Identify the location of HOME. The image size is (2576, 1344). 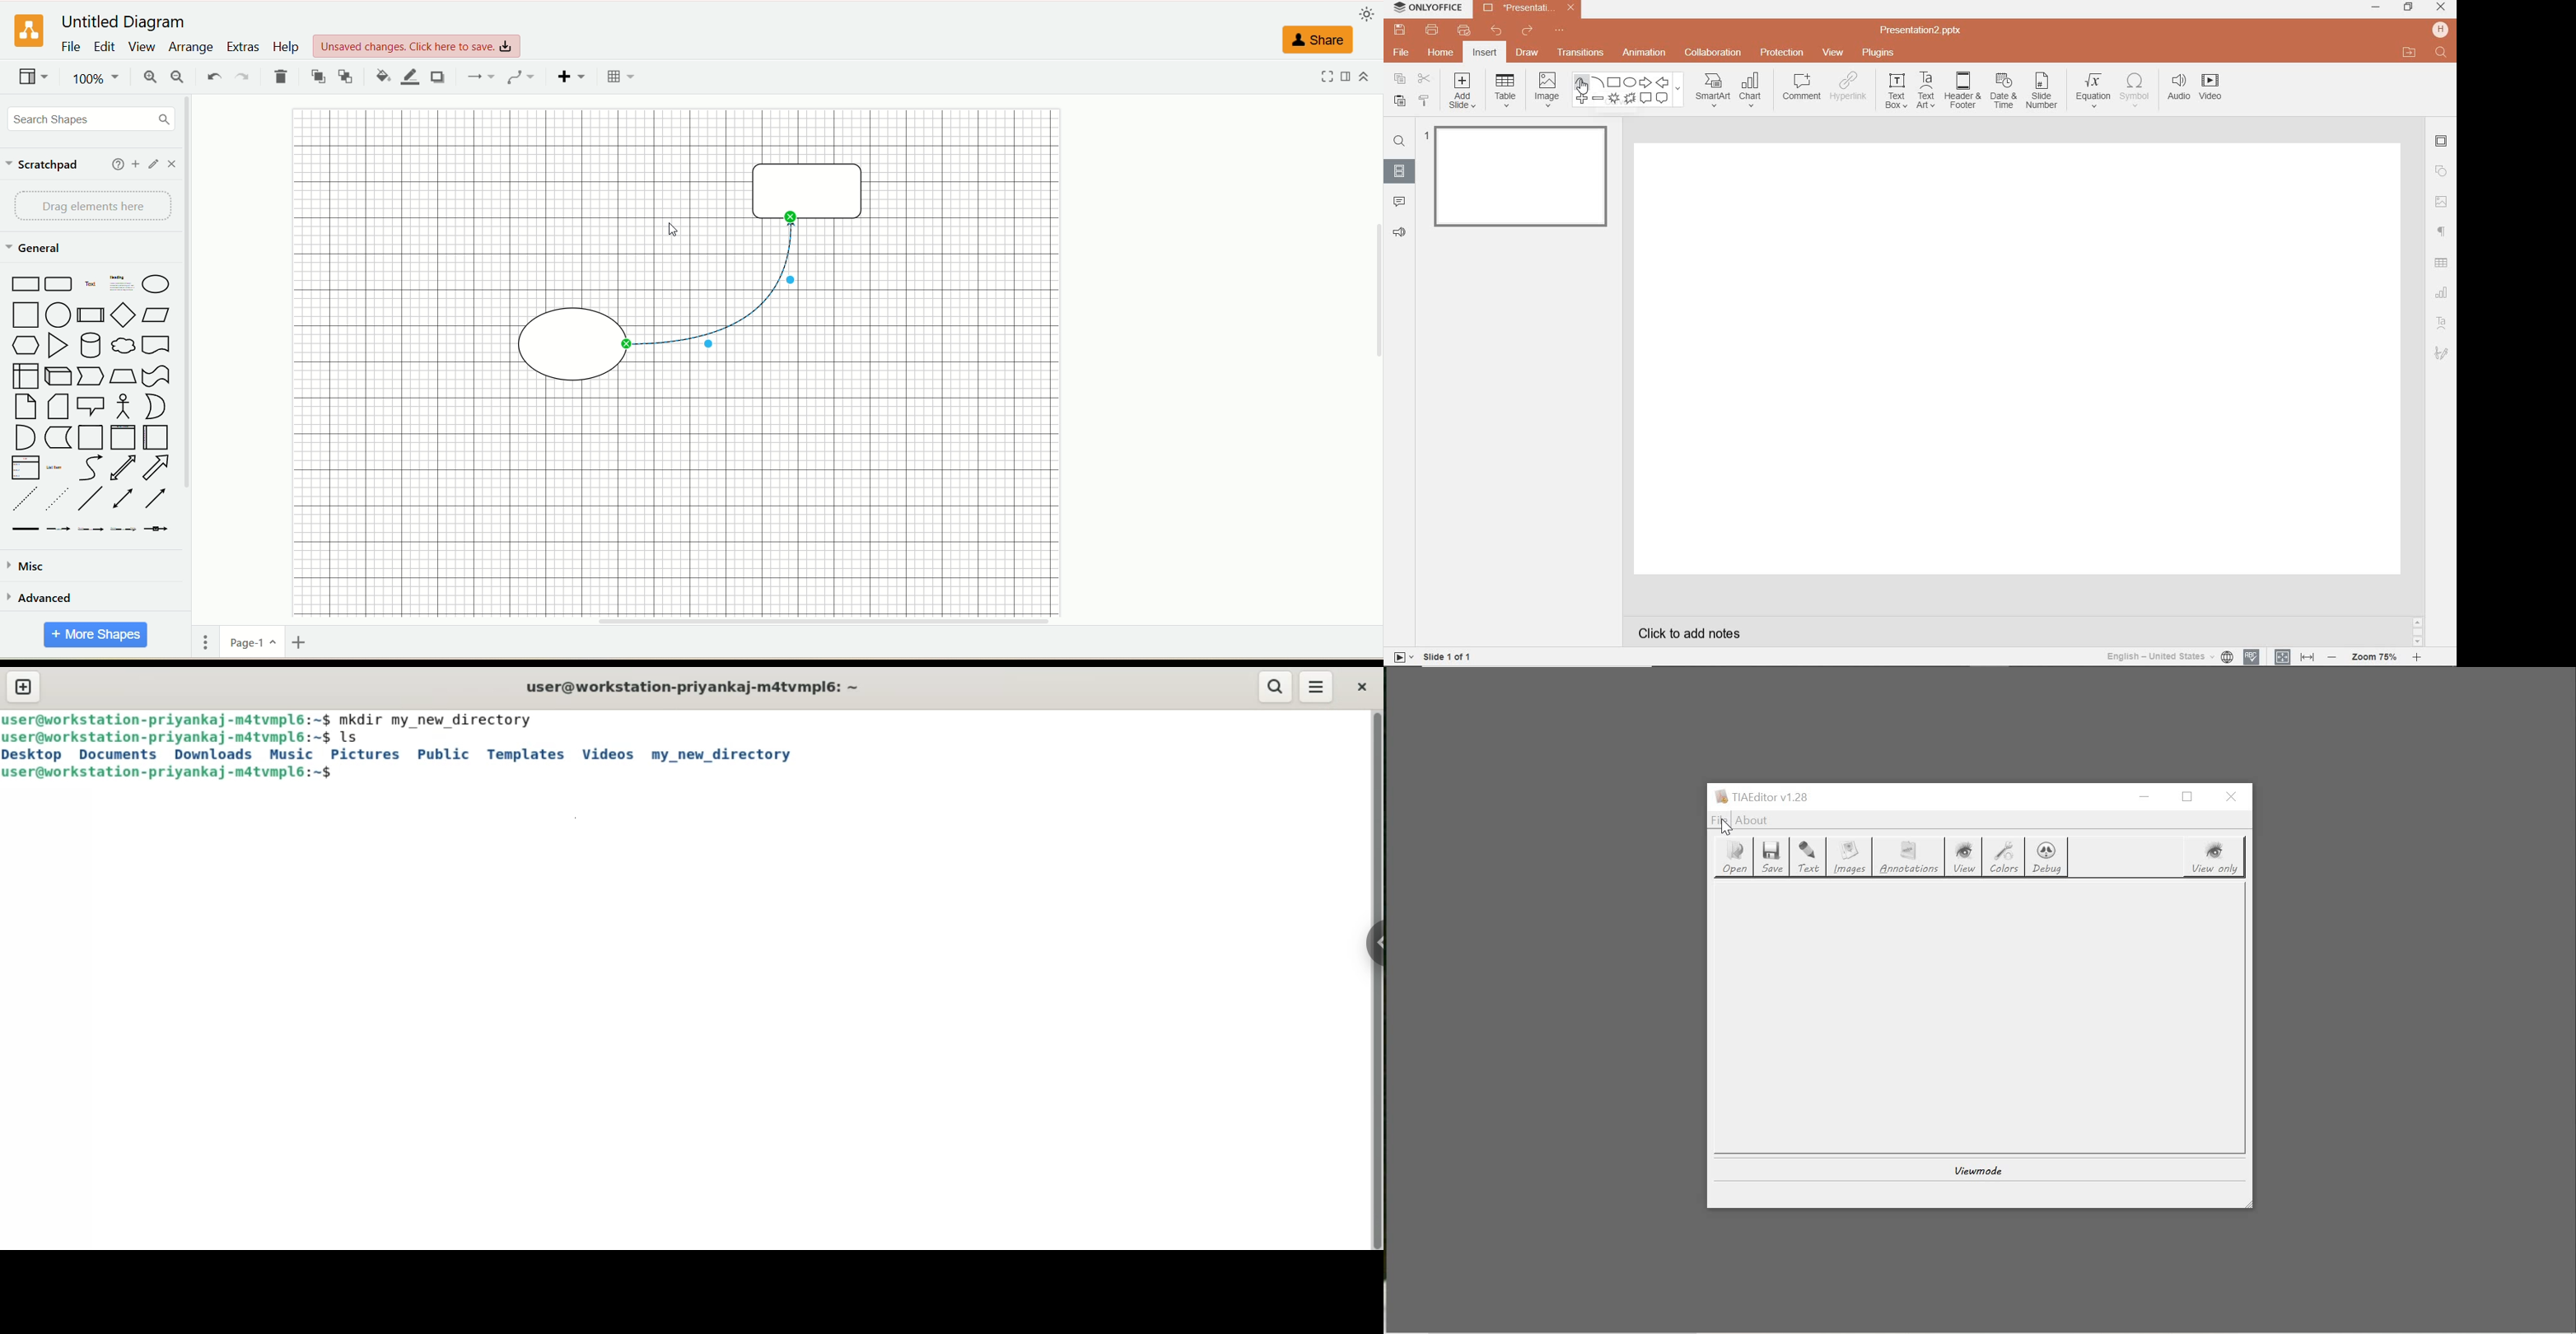
(1440, 54).